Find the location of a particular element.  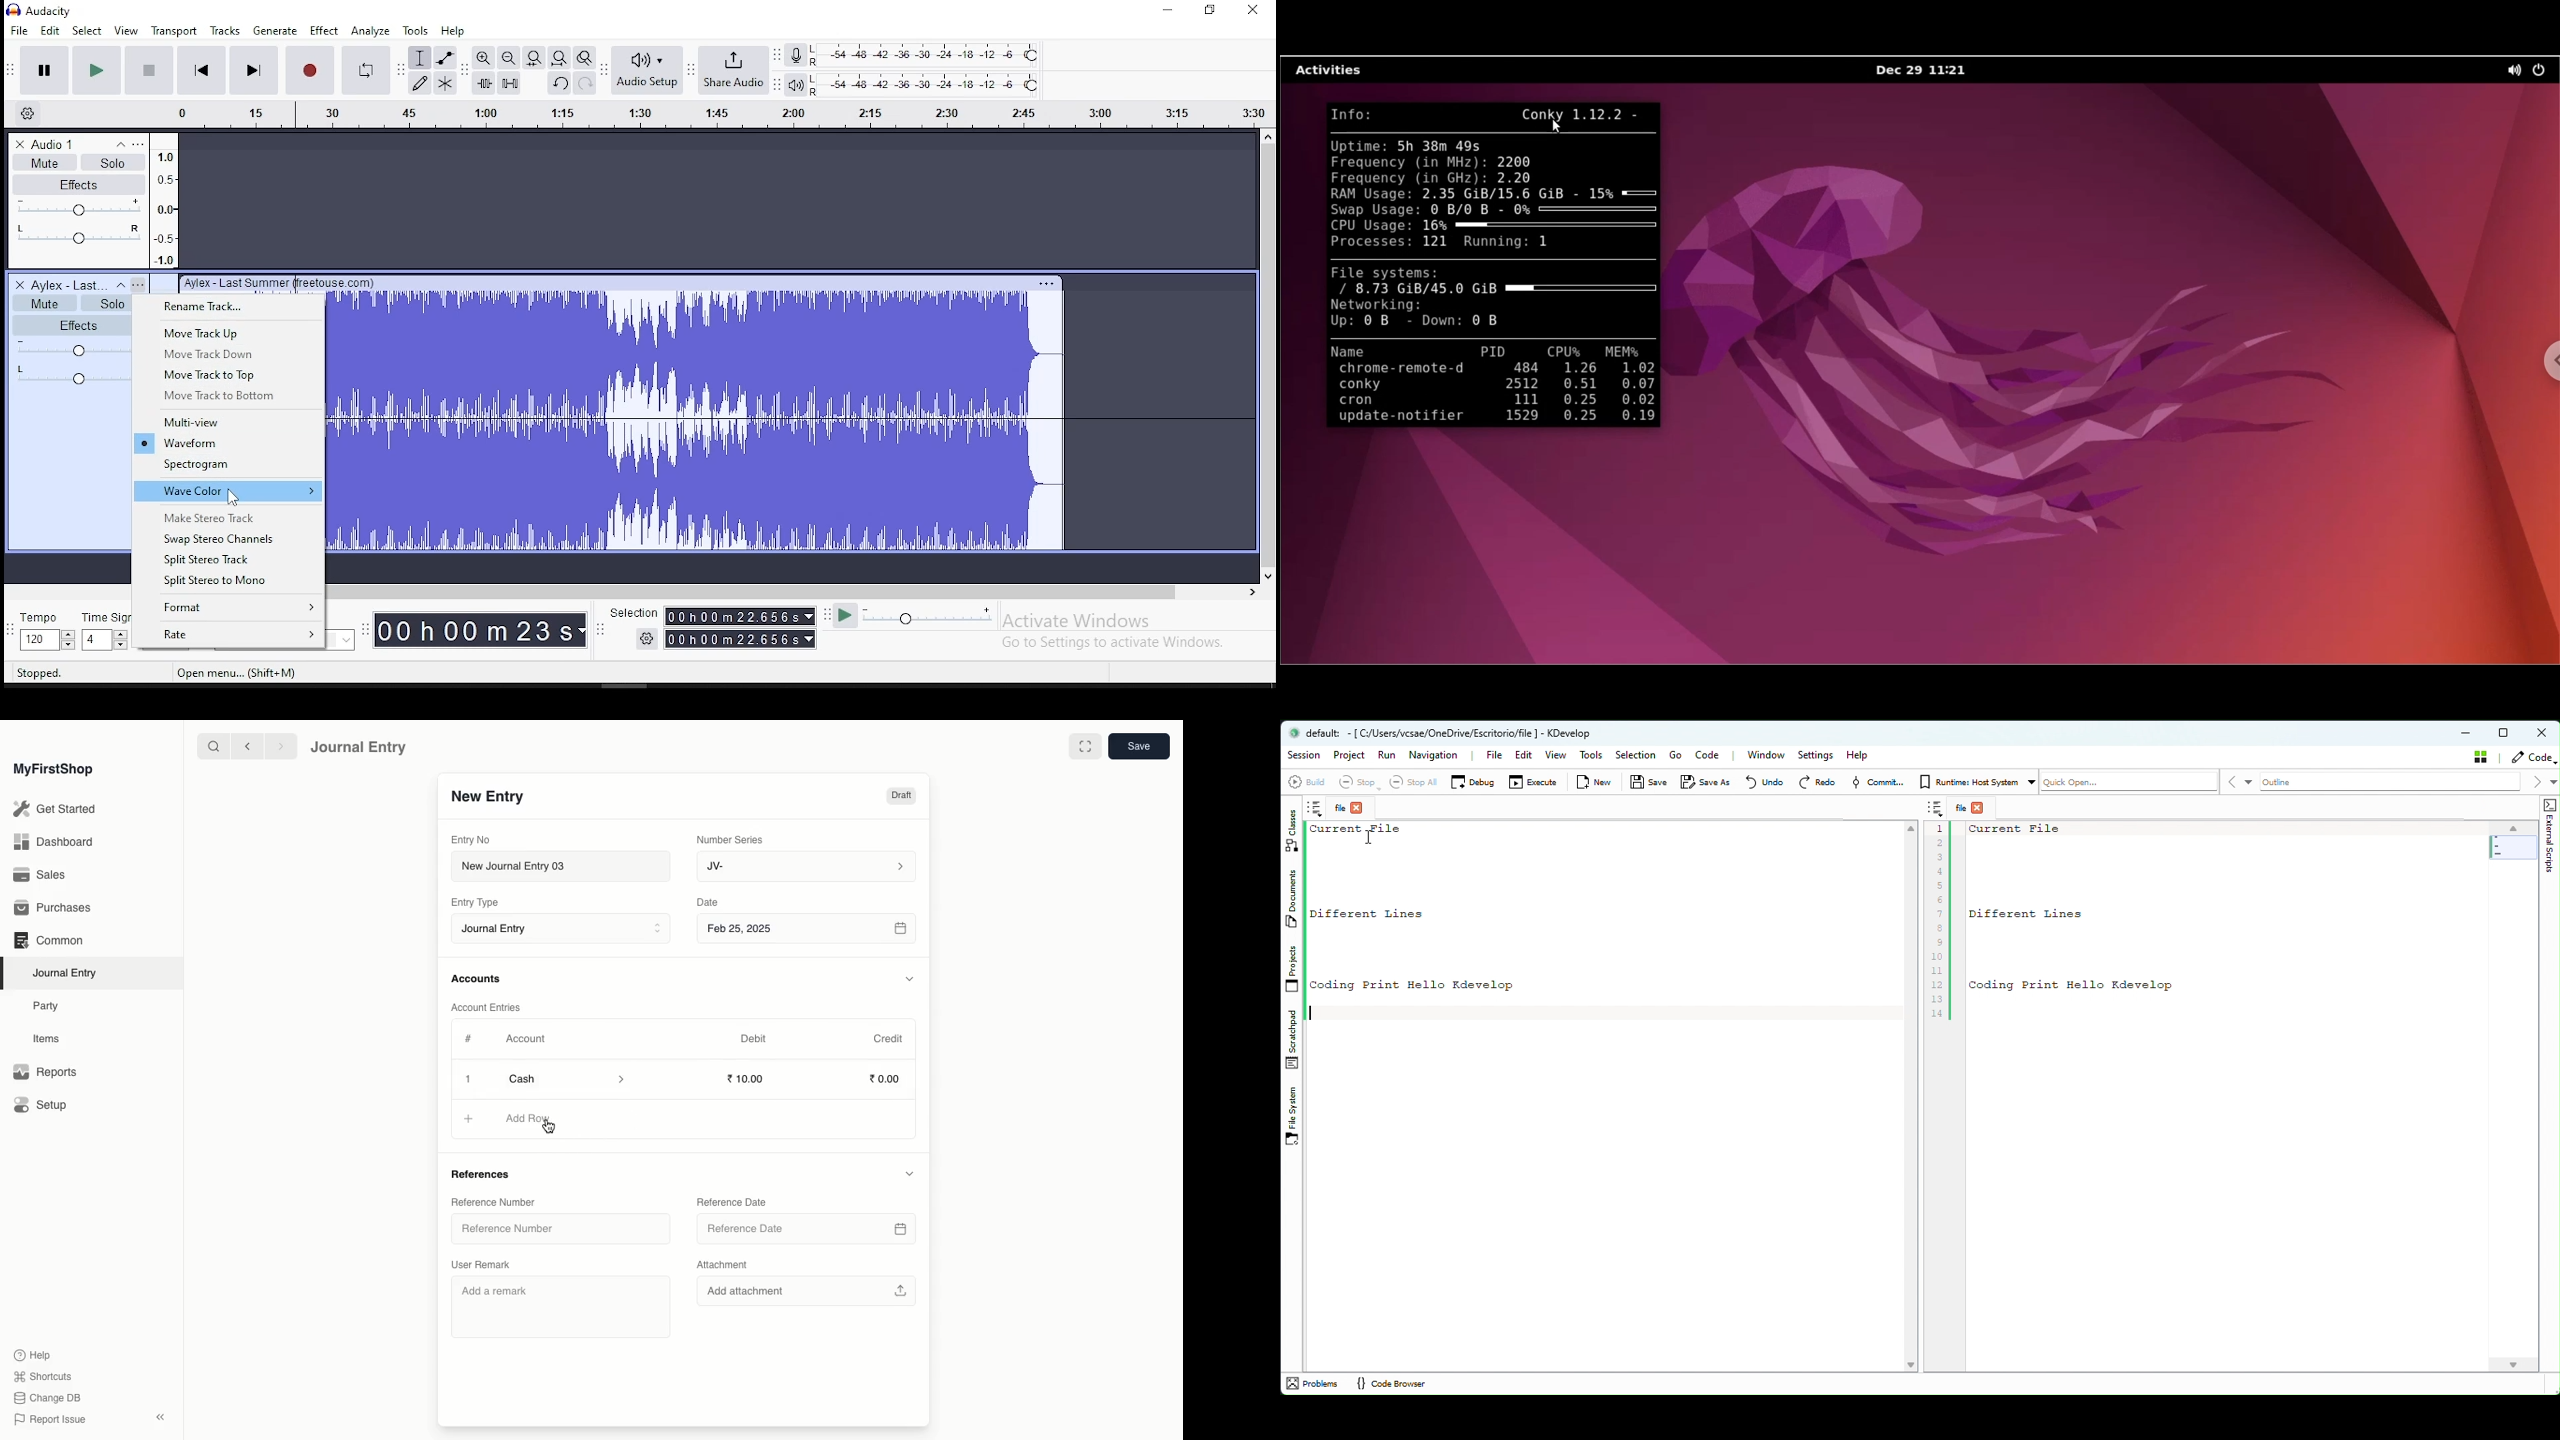

New Journal Entry 03 is located at coordinates (565, 867).